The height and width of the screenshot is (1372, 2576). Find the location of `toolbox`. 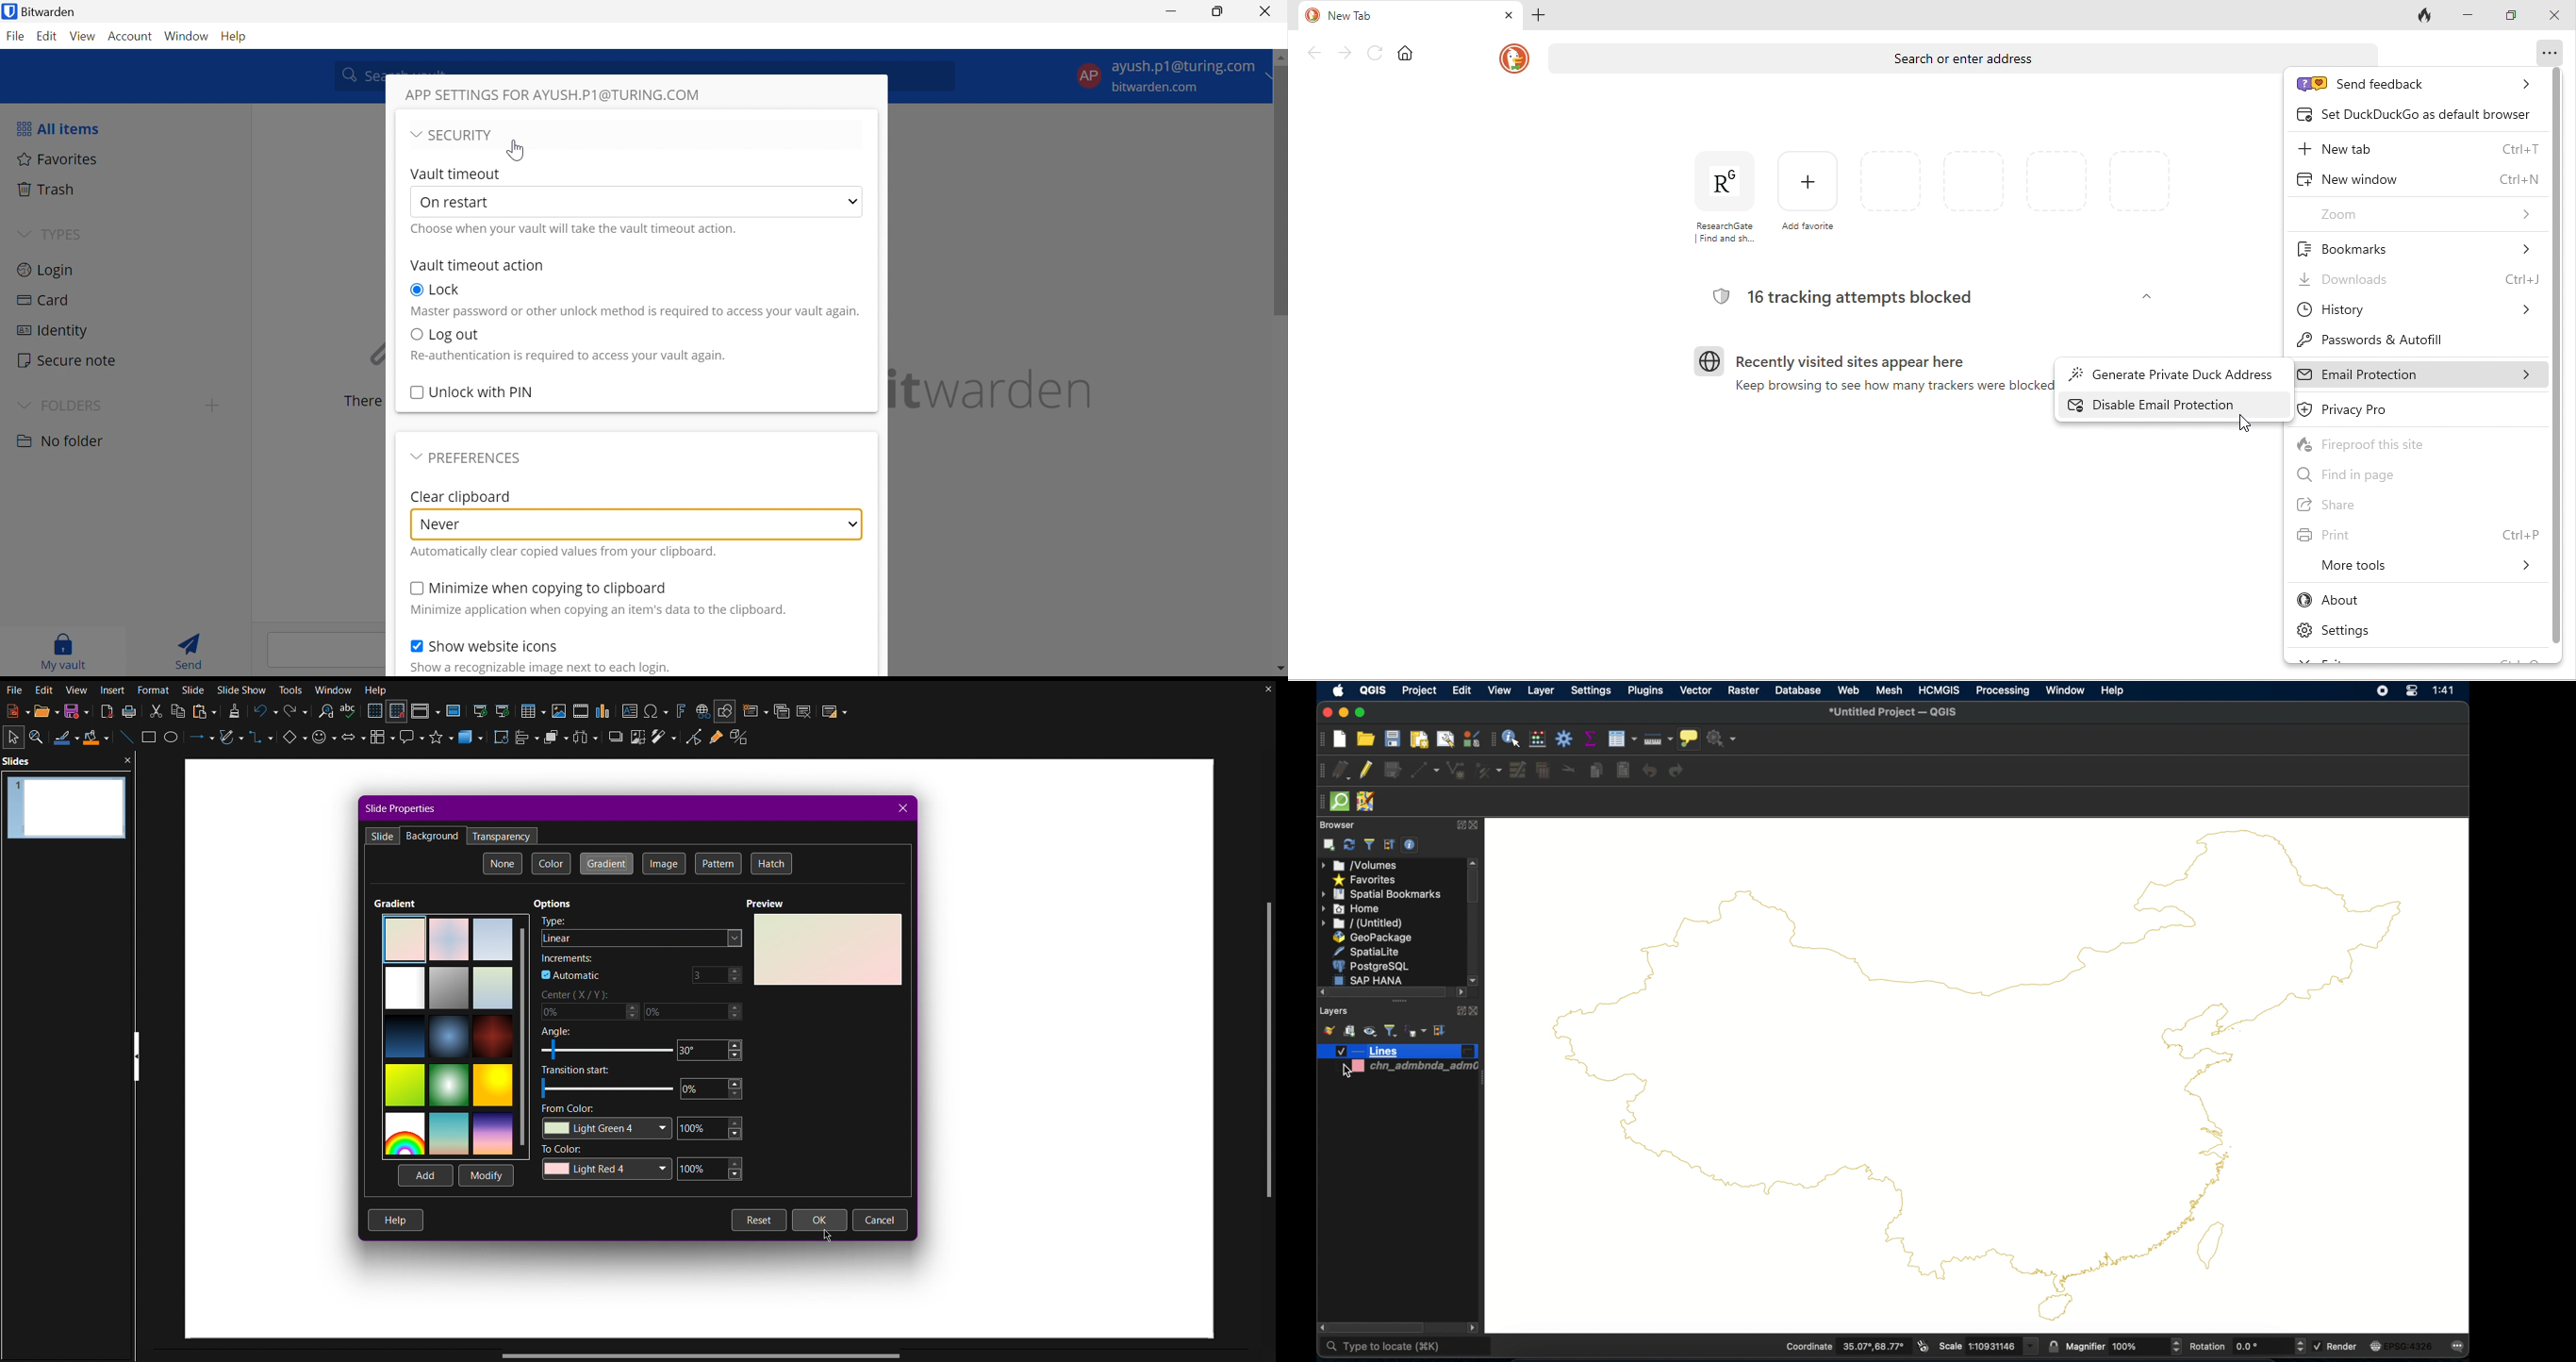

toolbox is located at coordinates (1565, 738).